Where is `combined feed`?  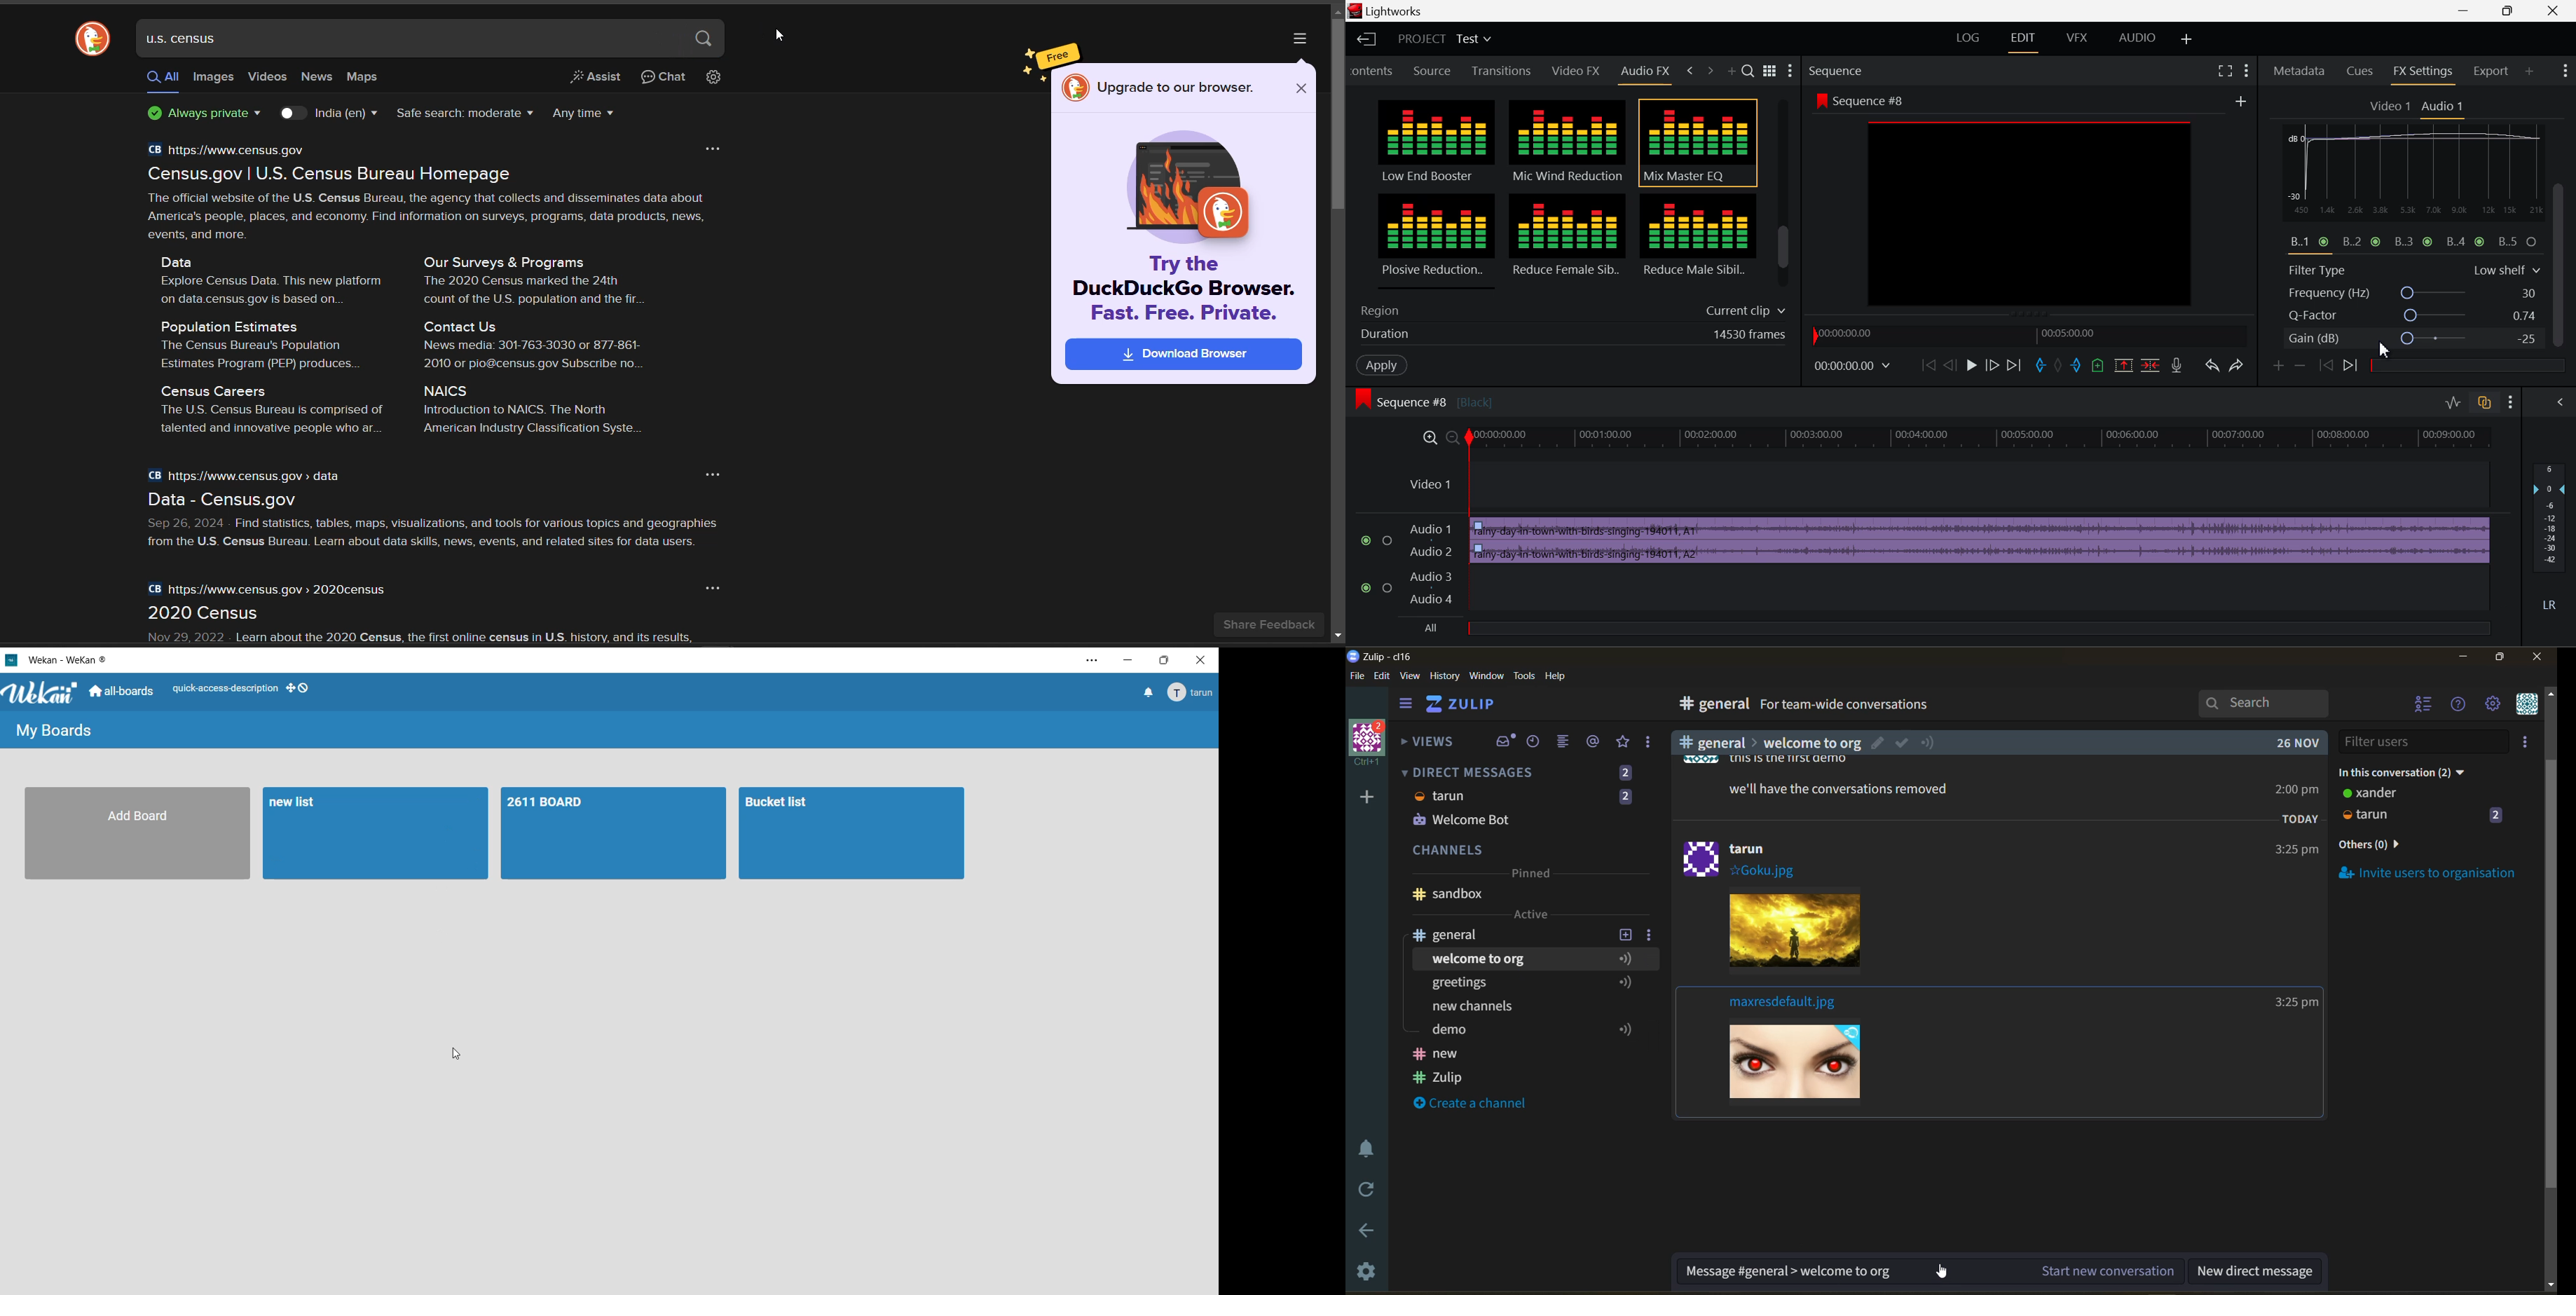 combined feed is located at coordinates (1568, 743).